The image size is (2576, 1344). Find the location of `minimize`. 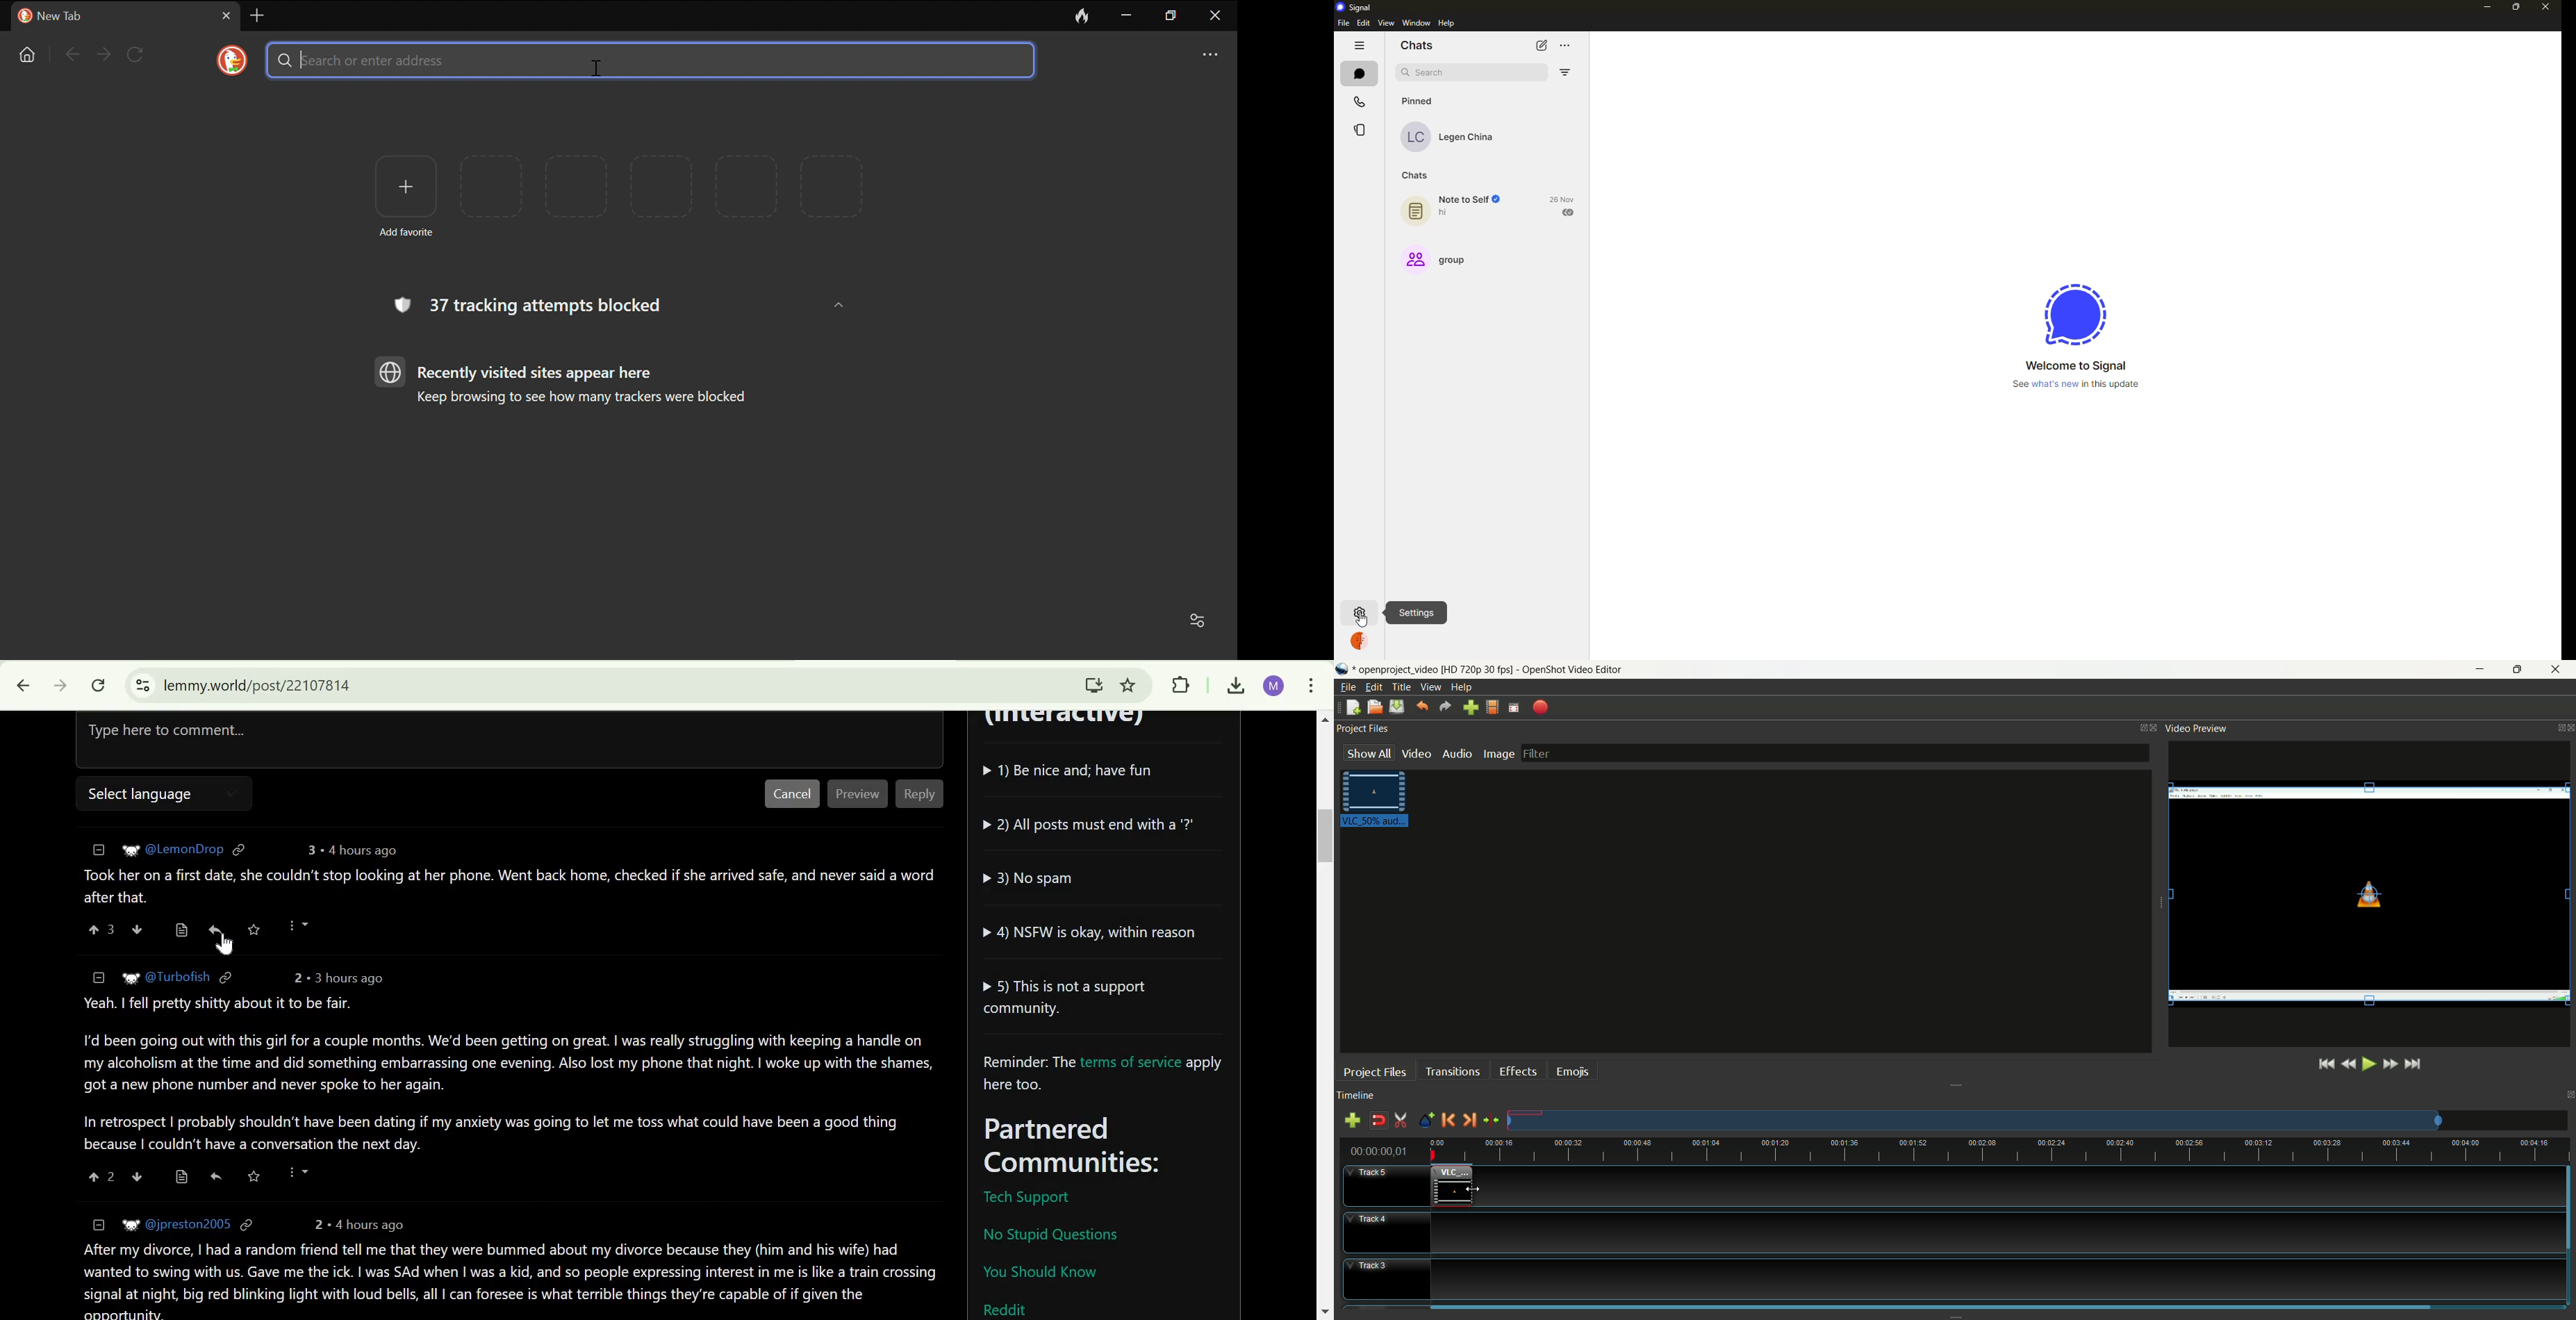

minimize is located at coordinates (2478, 670).